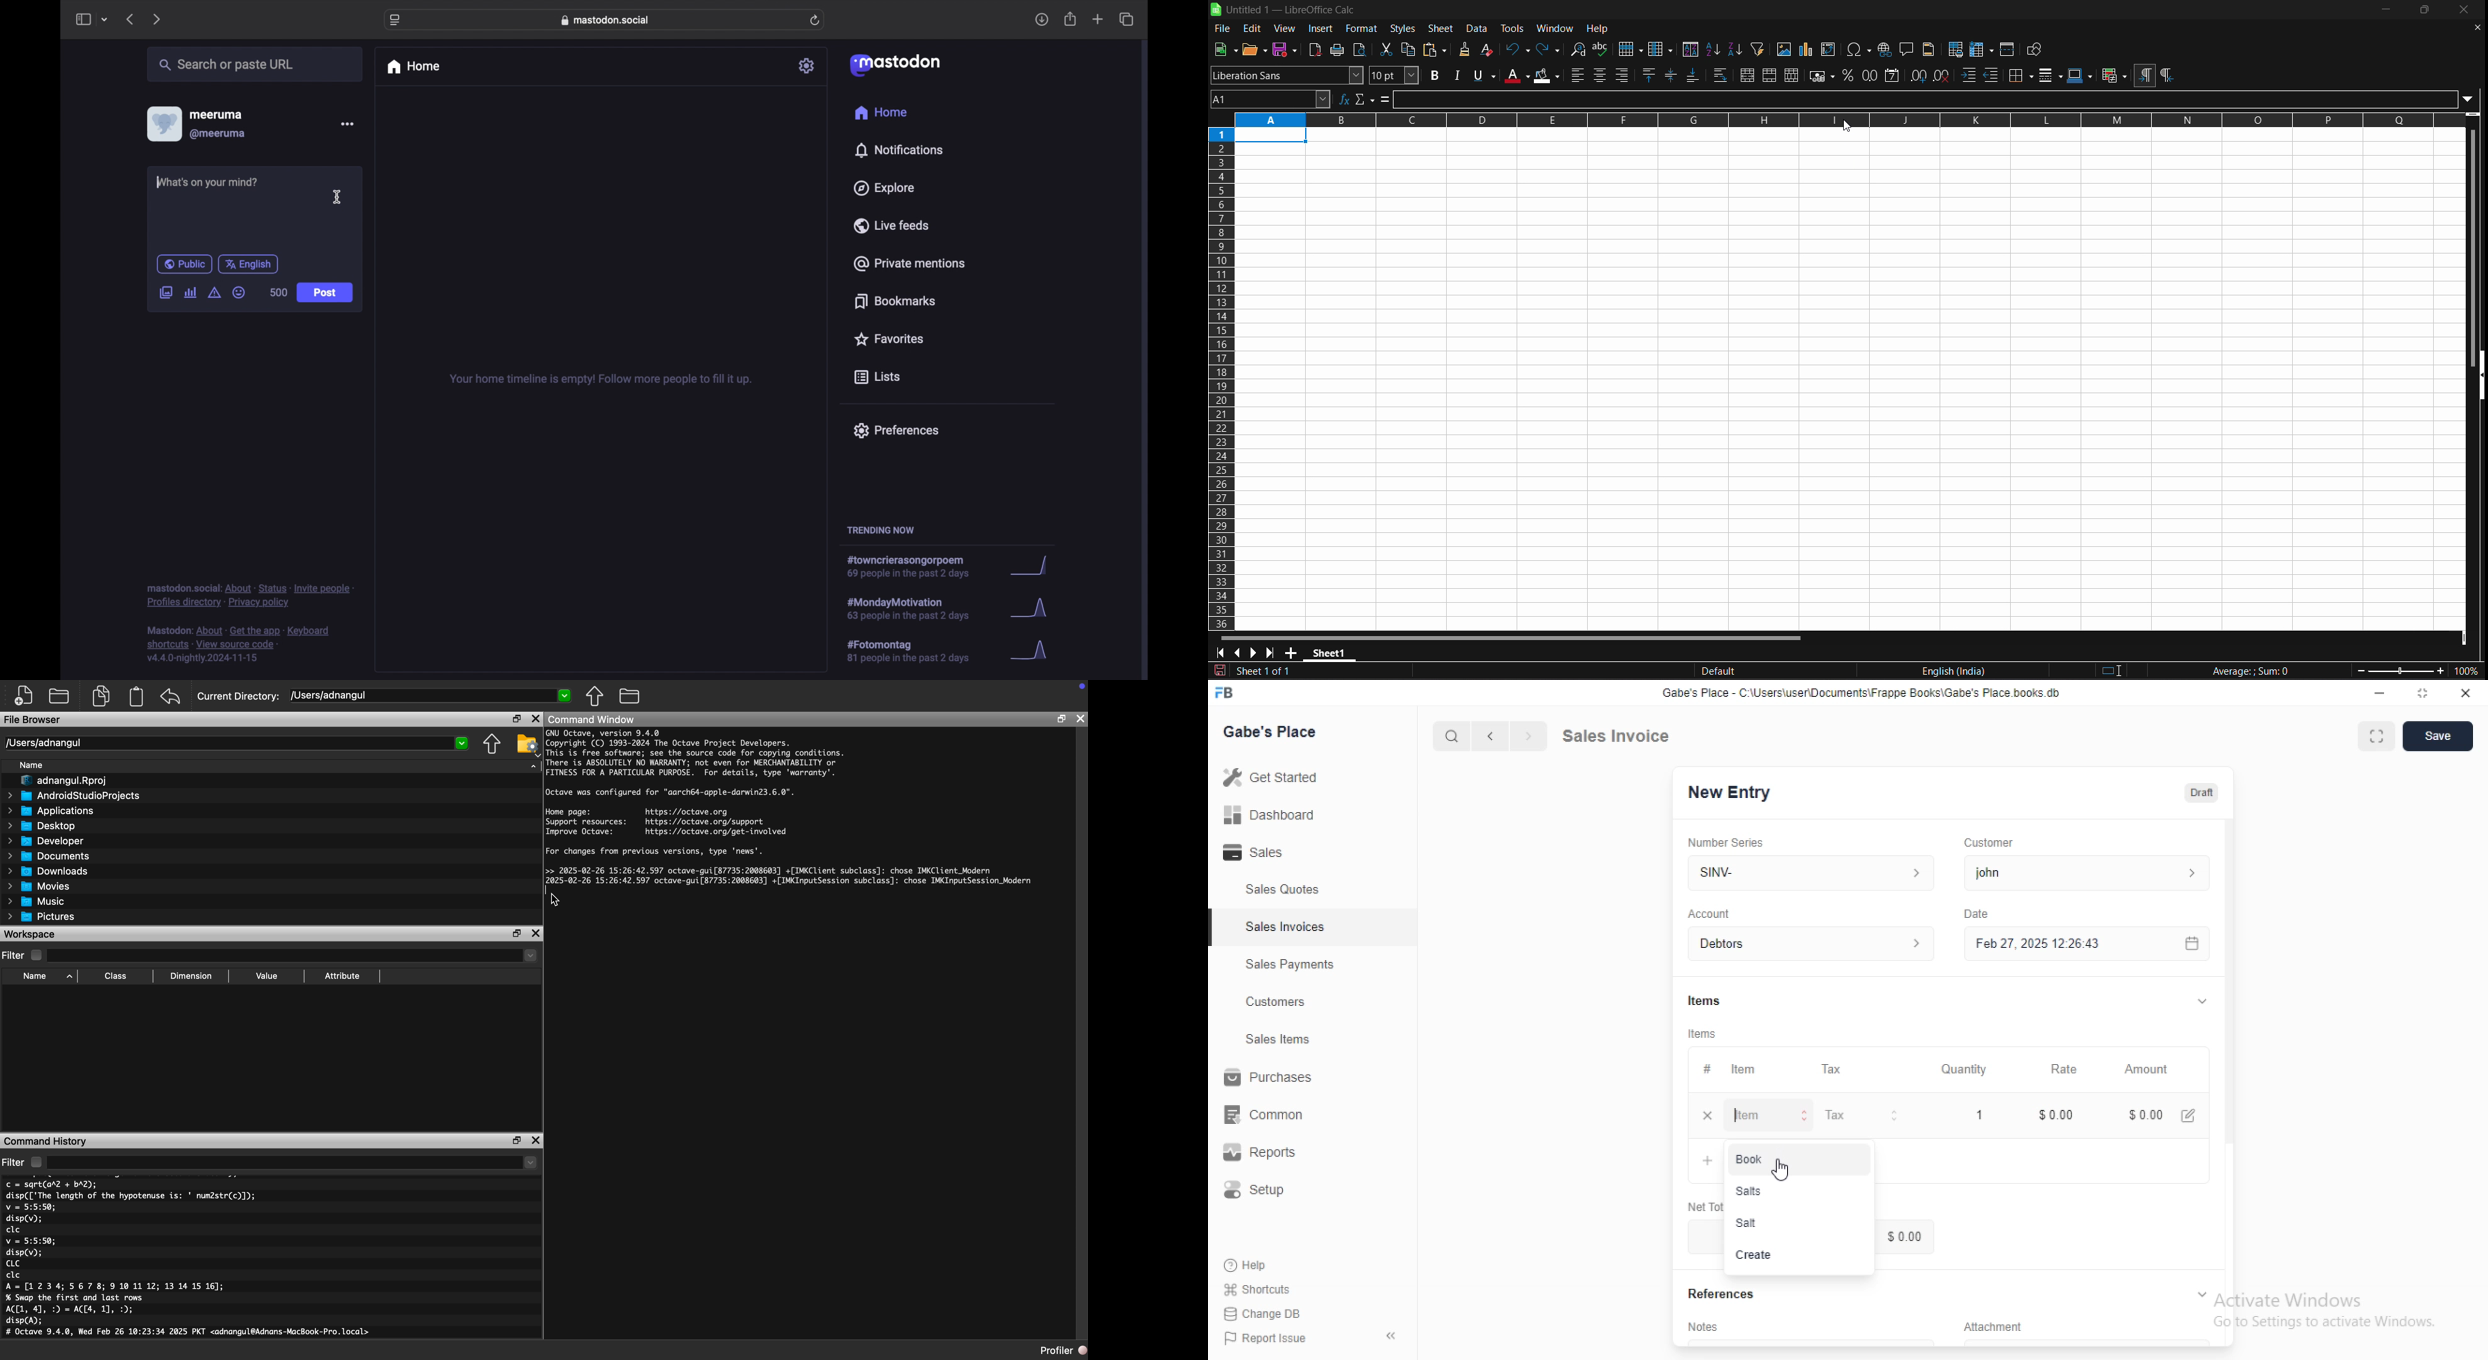 This screenshot has width=2492, height=1372. Describe the element at coordinates (595, 695) in the screenshot. I see `Parent Directory` at that location.